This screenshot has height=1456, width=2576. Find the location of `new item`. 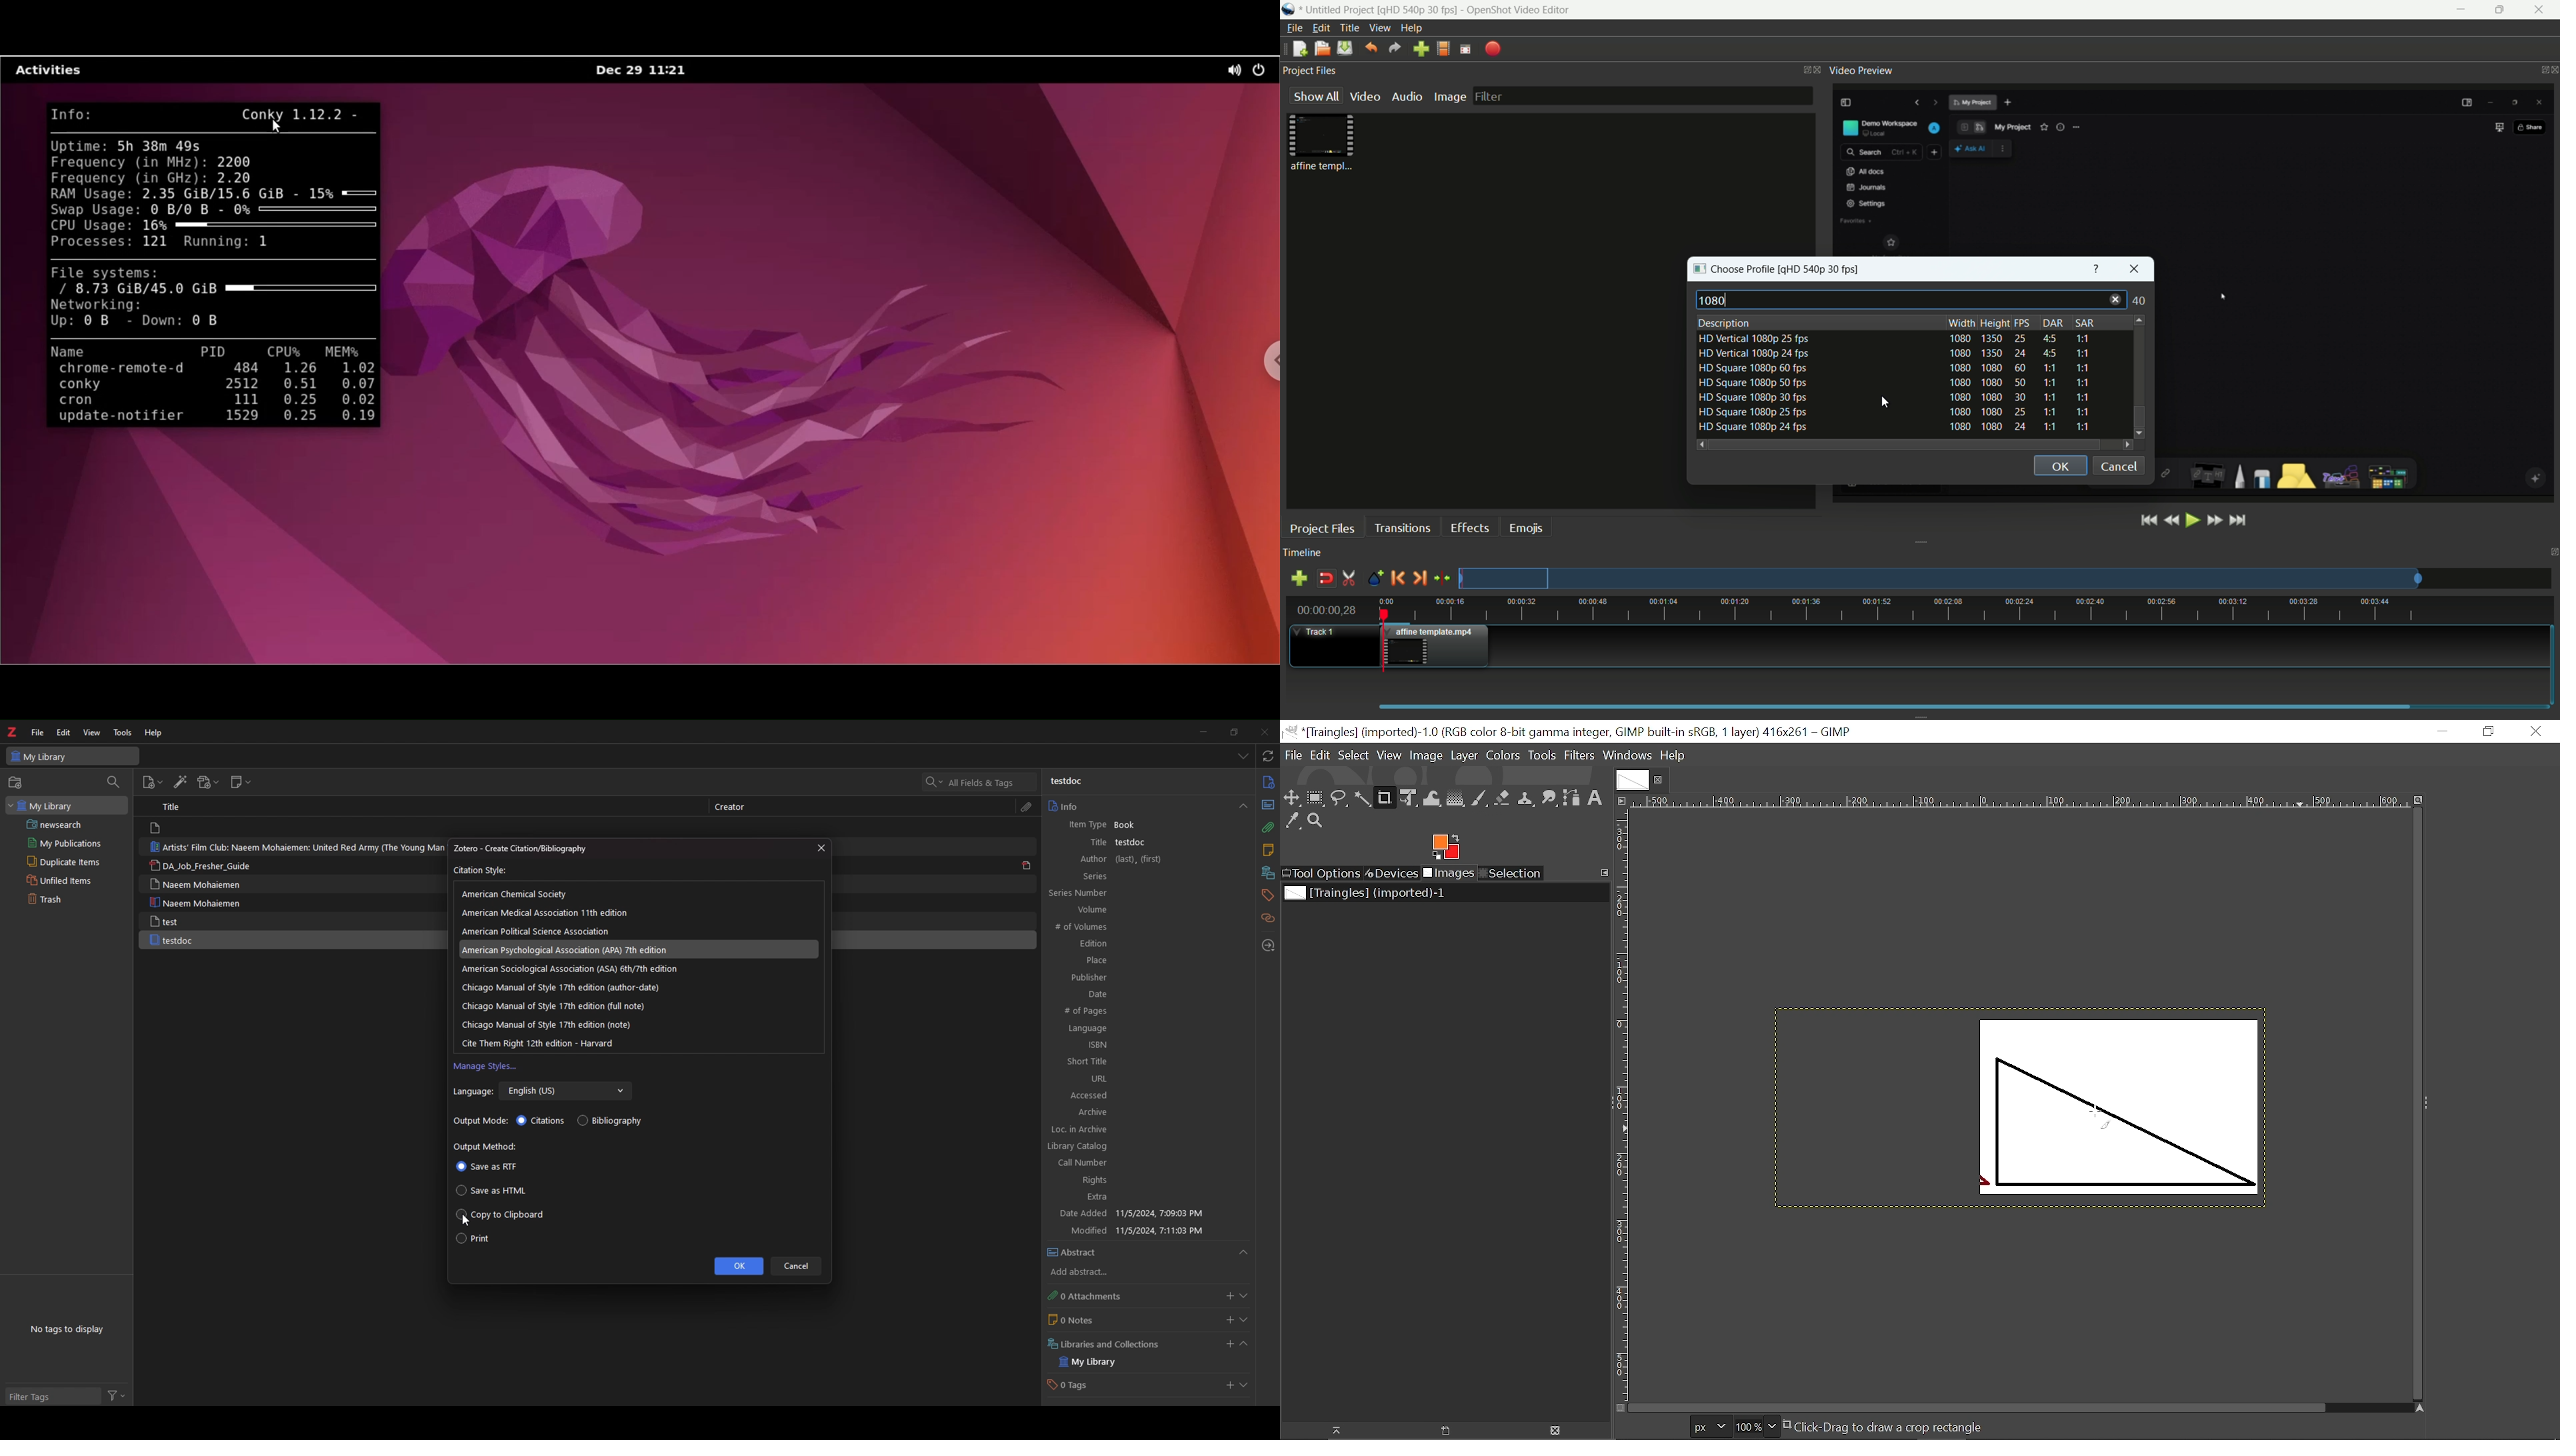

new item is located at coordinates (152, 784).